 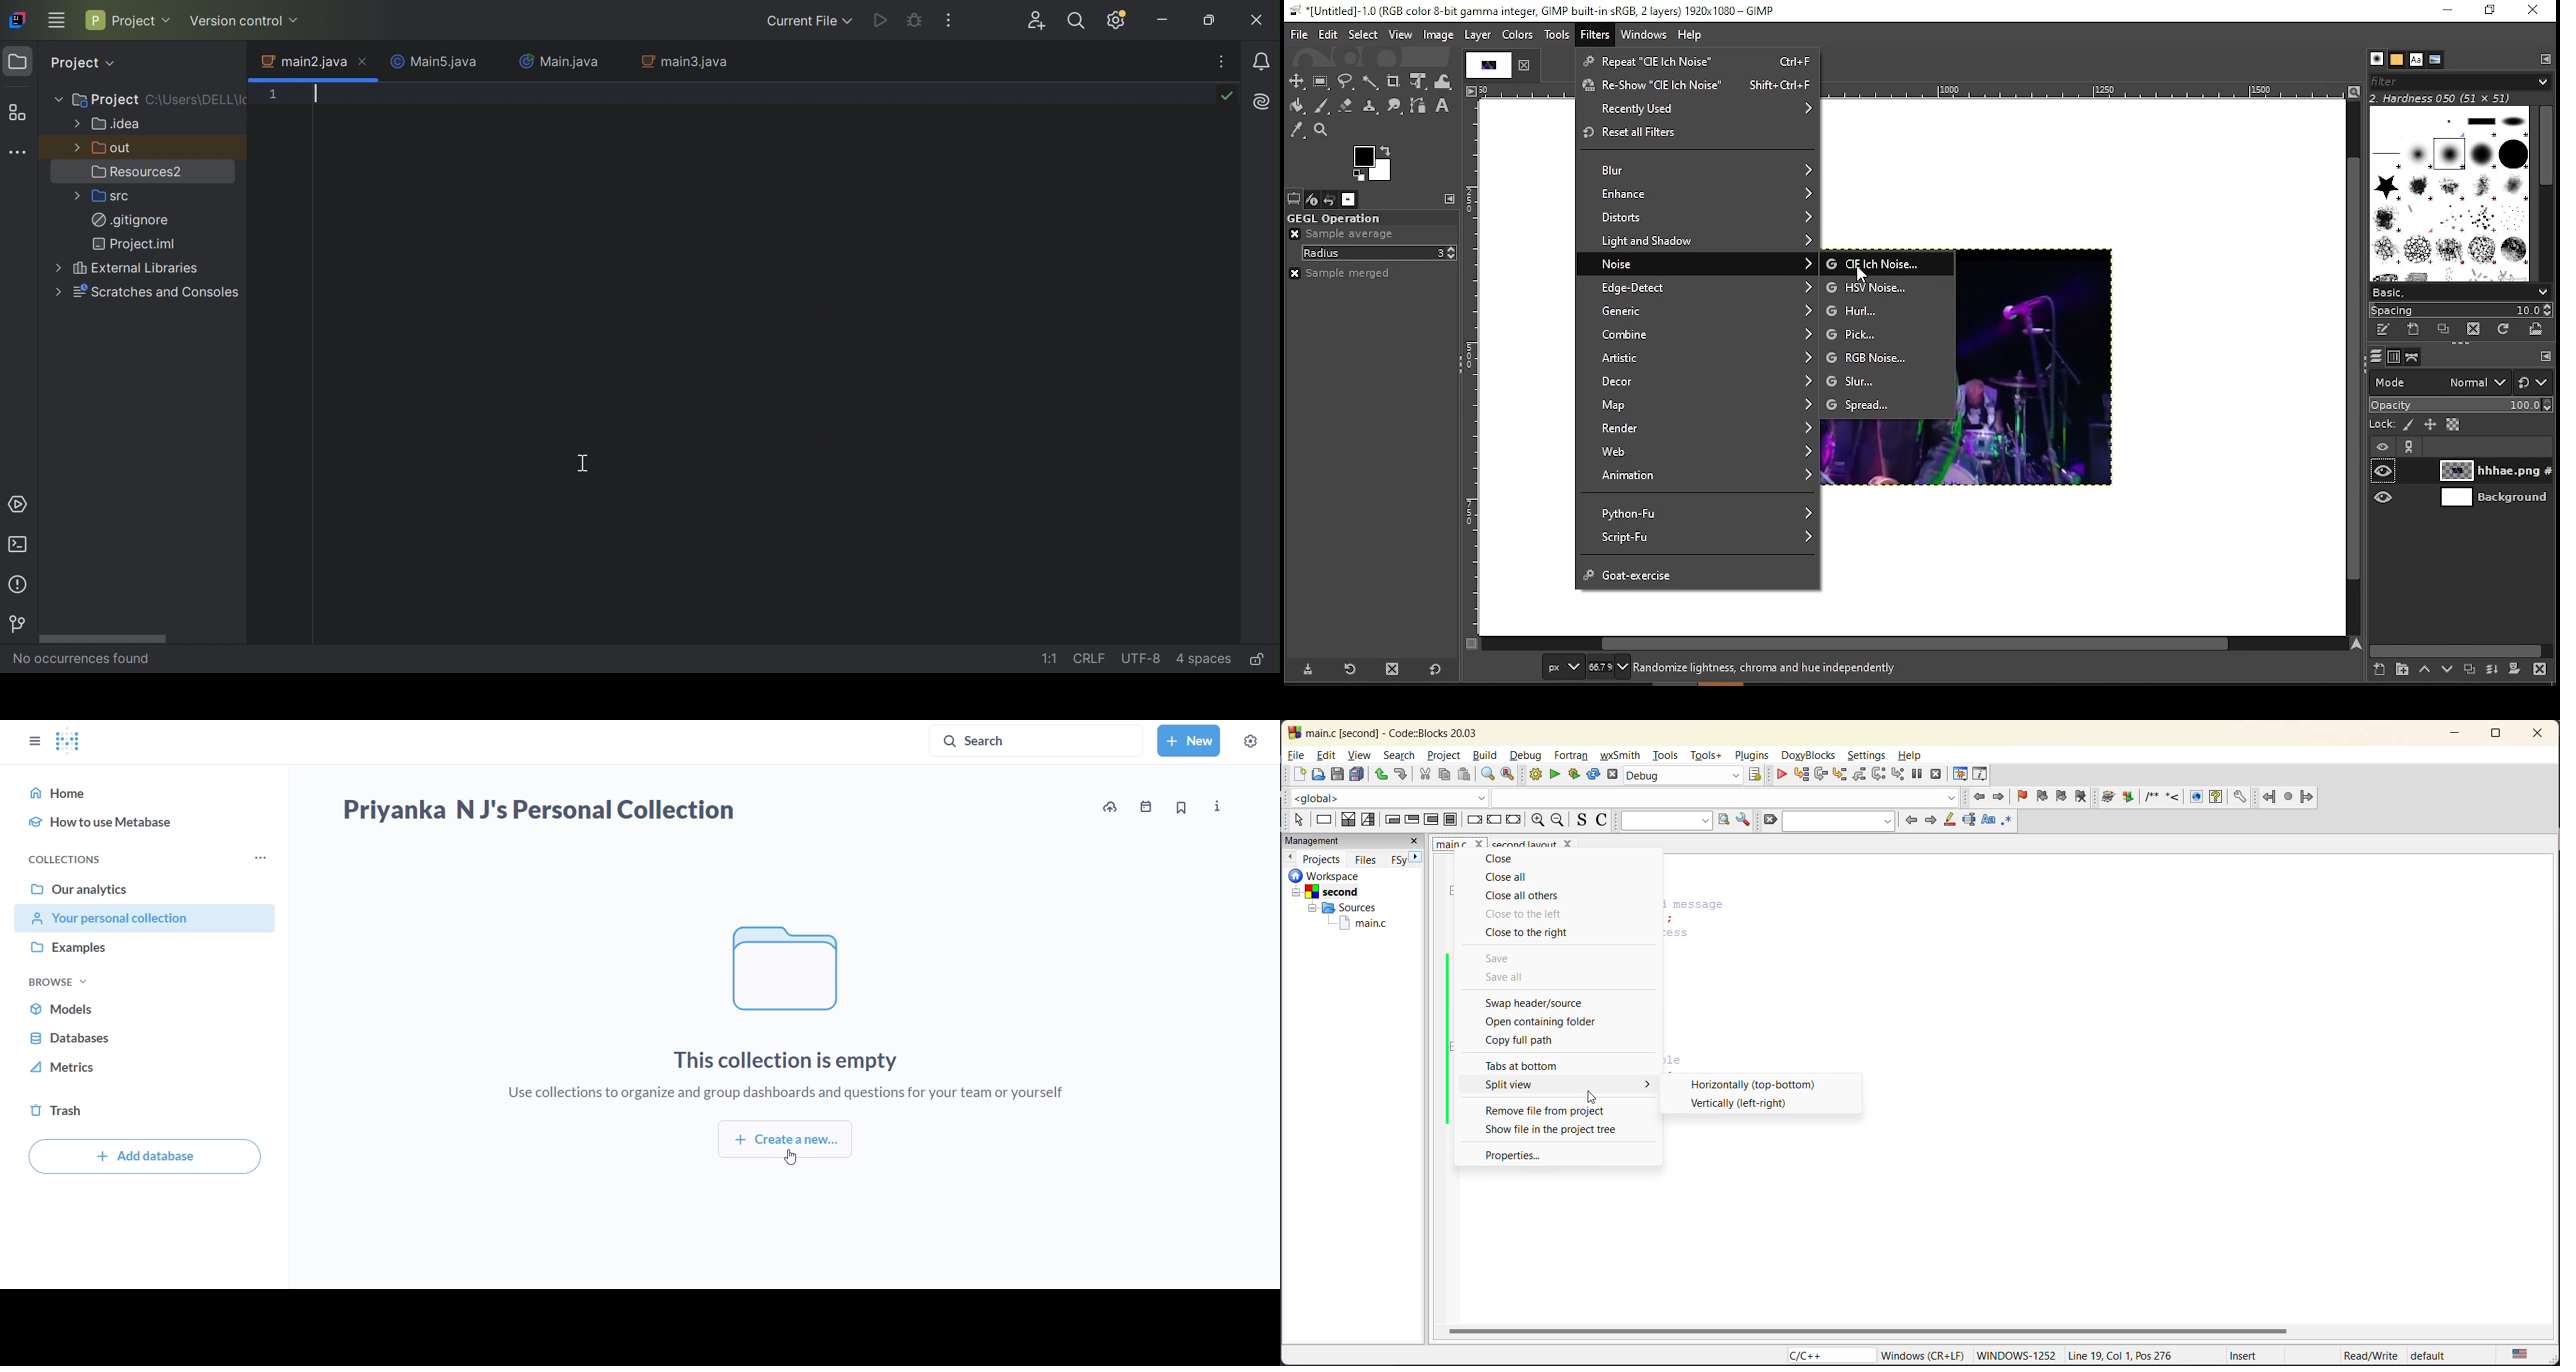 I want to click on brushes, so click(x=2451, y=194).